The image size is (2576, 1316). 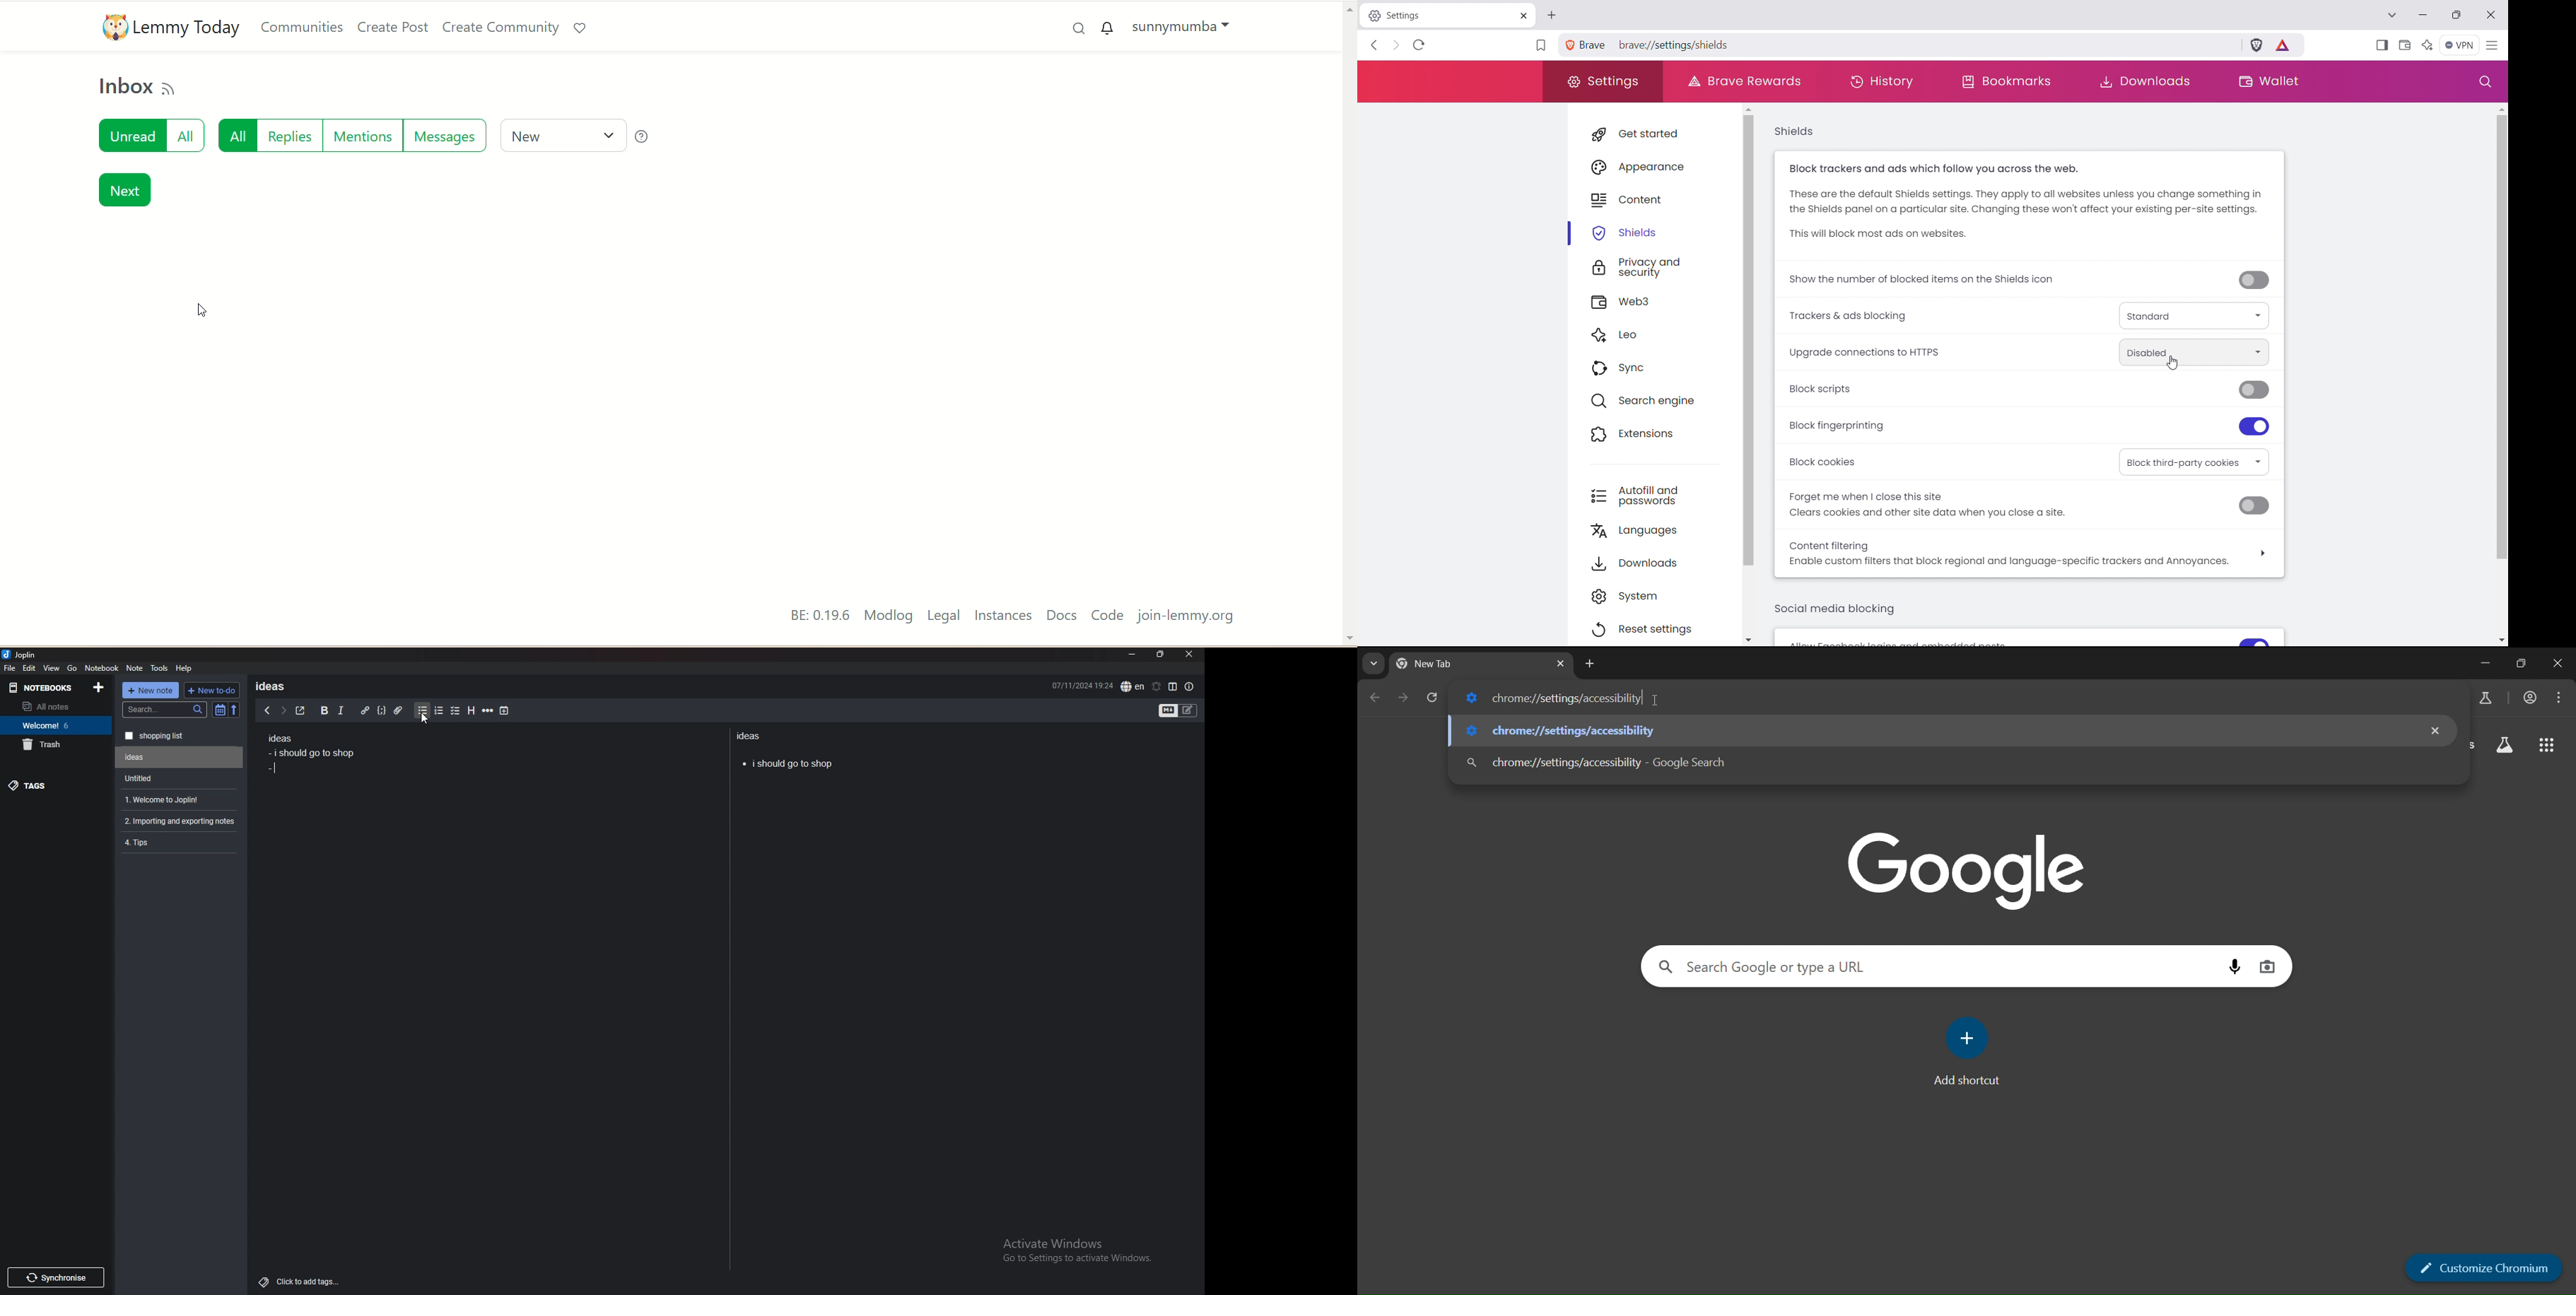 I want to click on next, so click(x=283, y=710).